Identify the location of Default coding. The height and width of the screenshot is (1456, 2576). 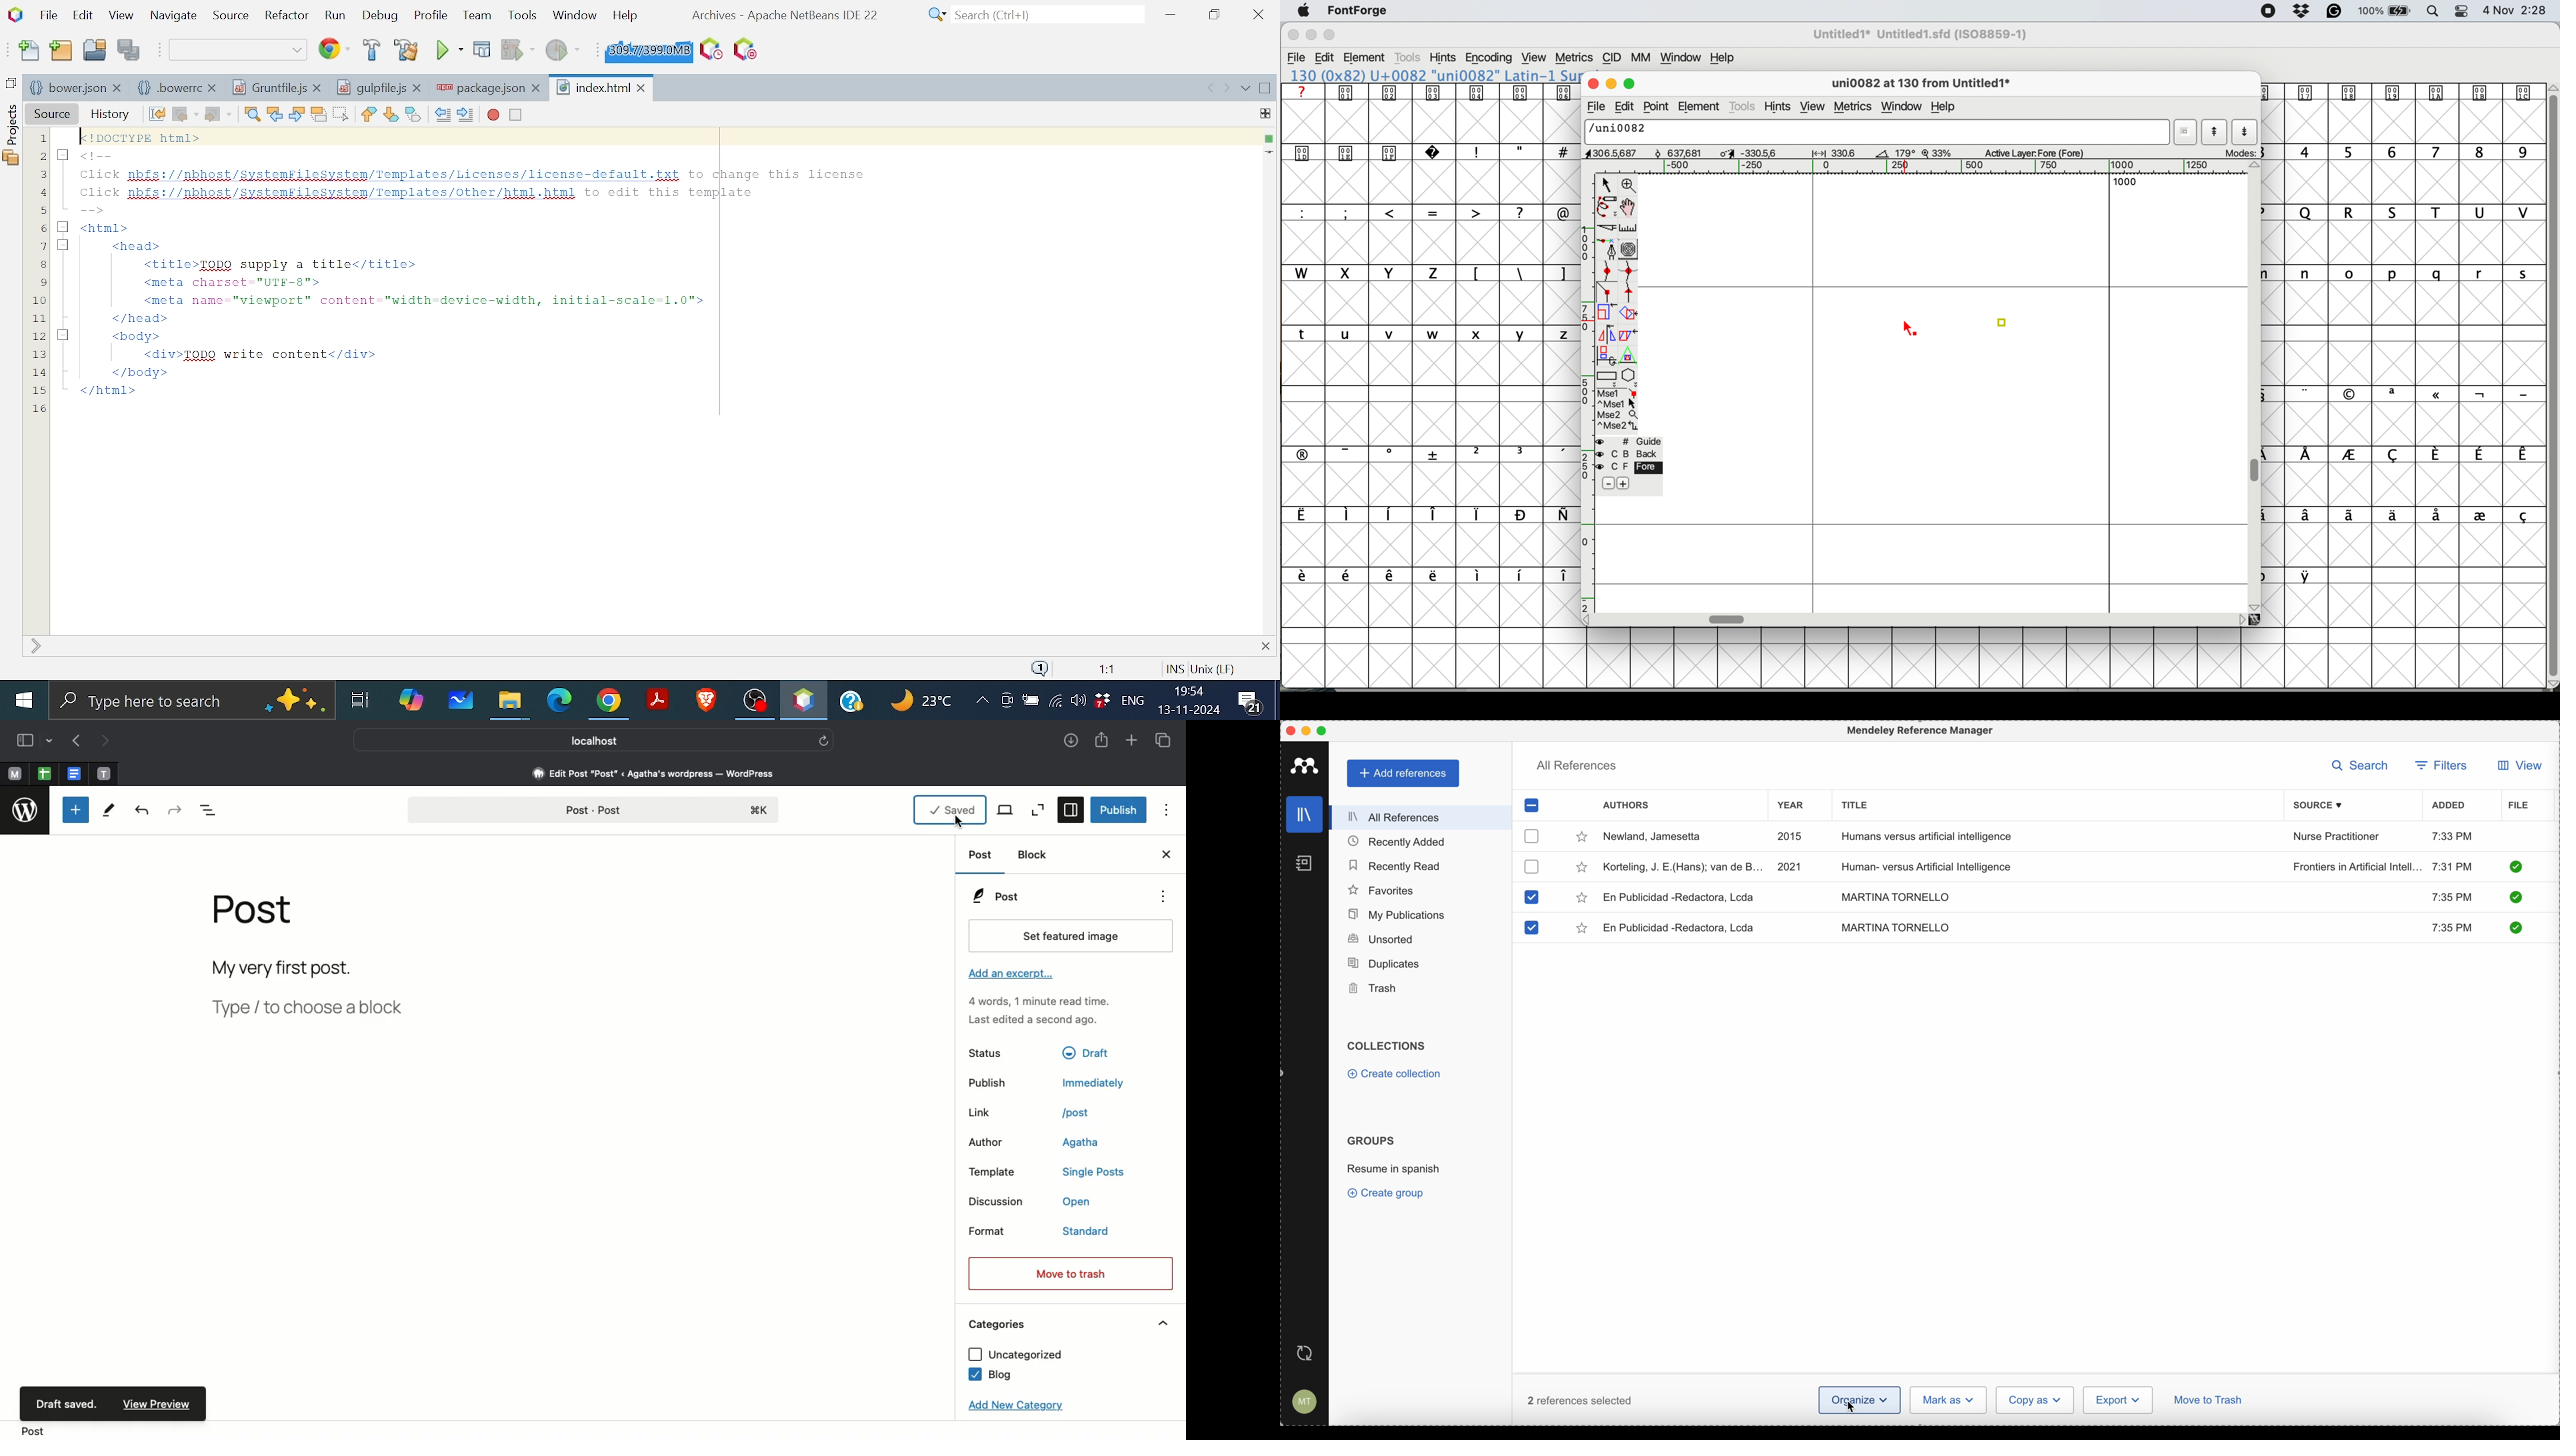
(238, 49).